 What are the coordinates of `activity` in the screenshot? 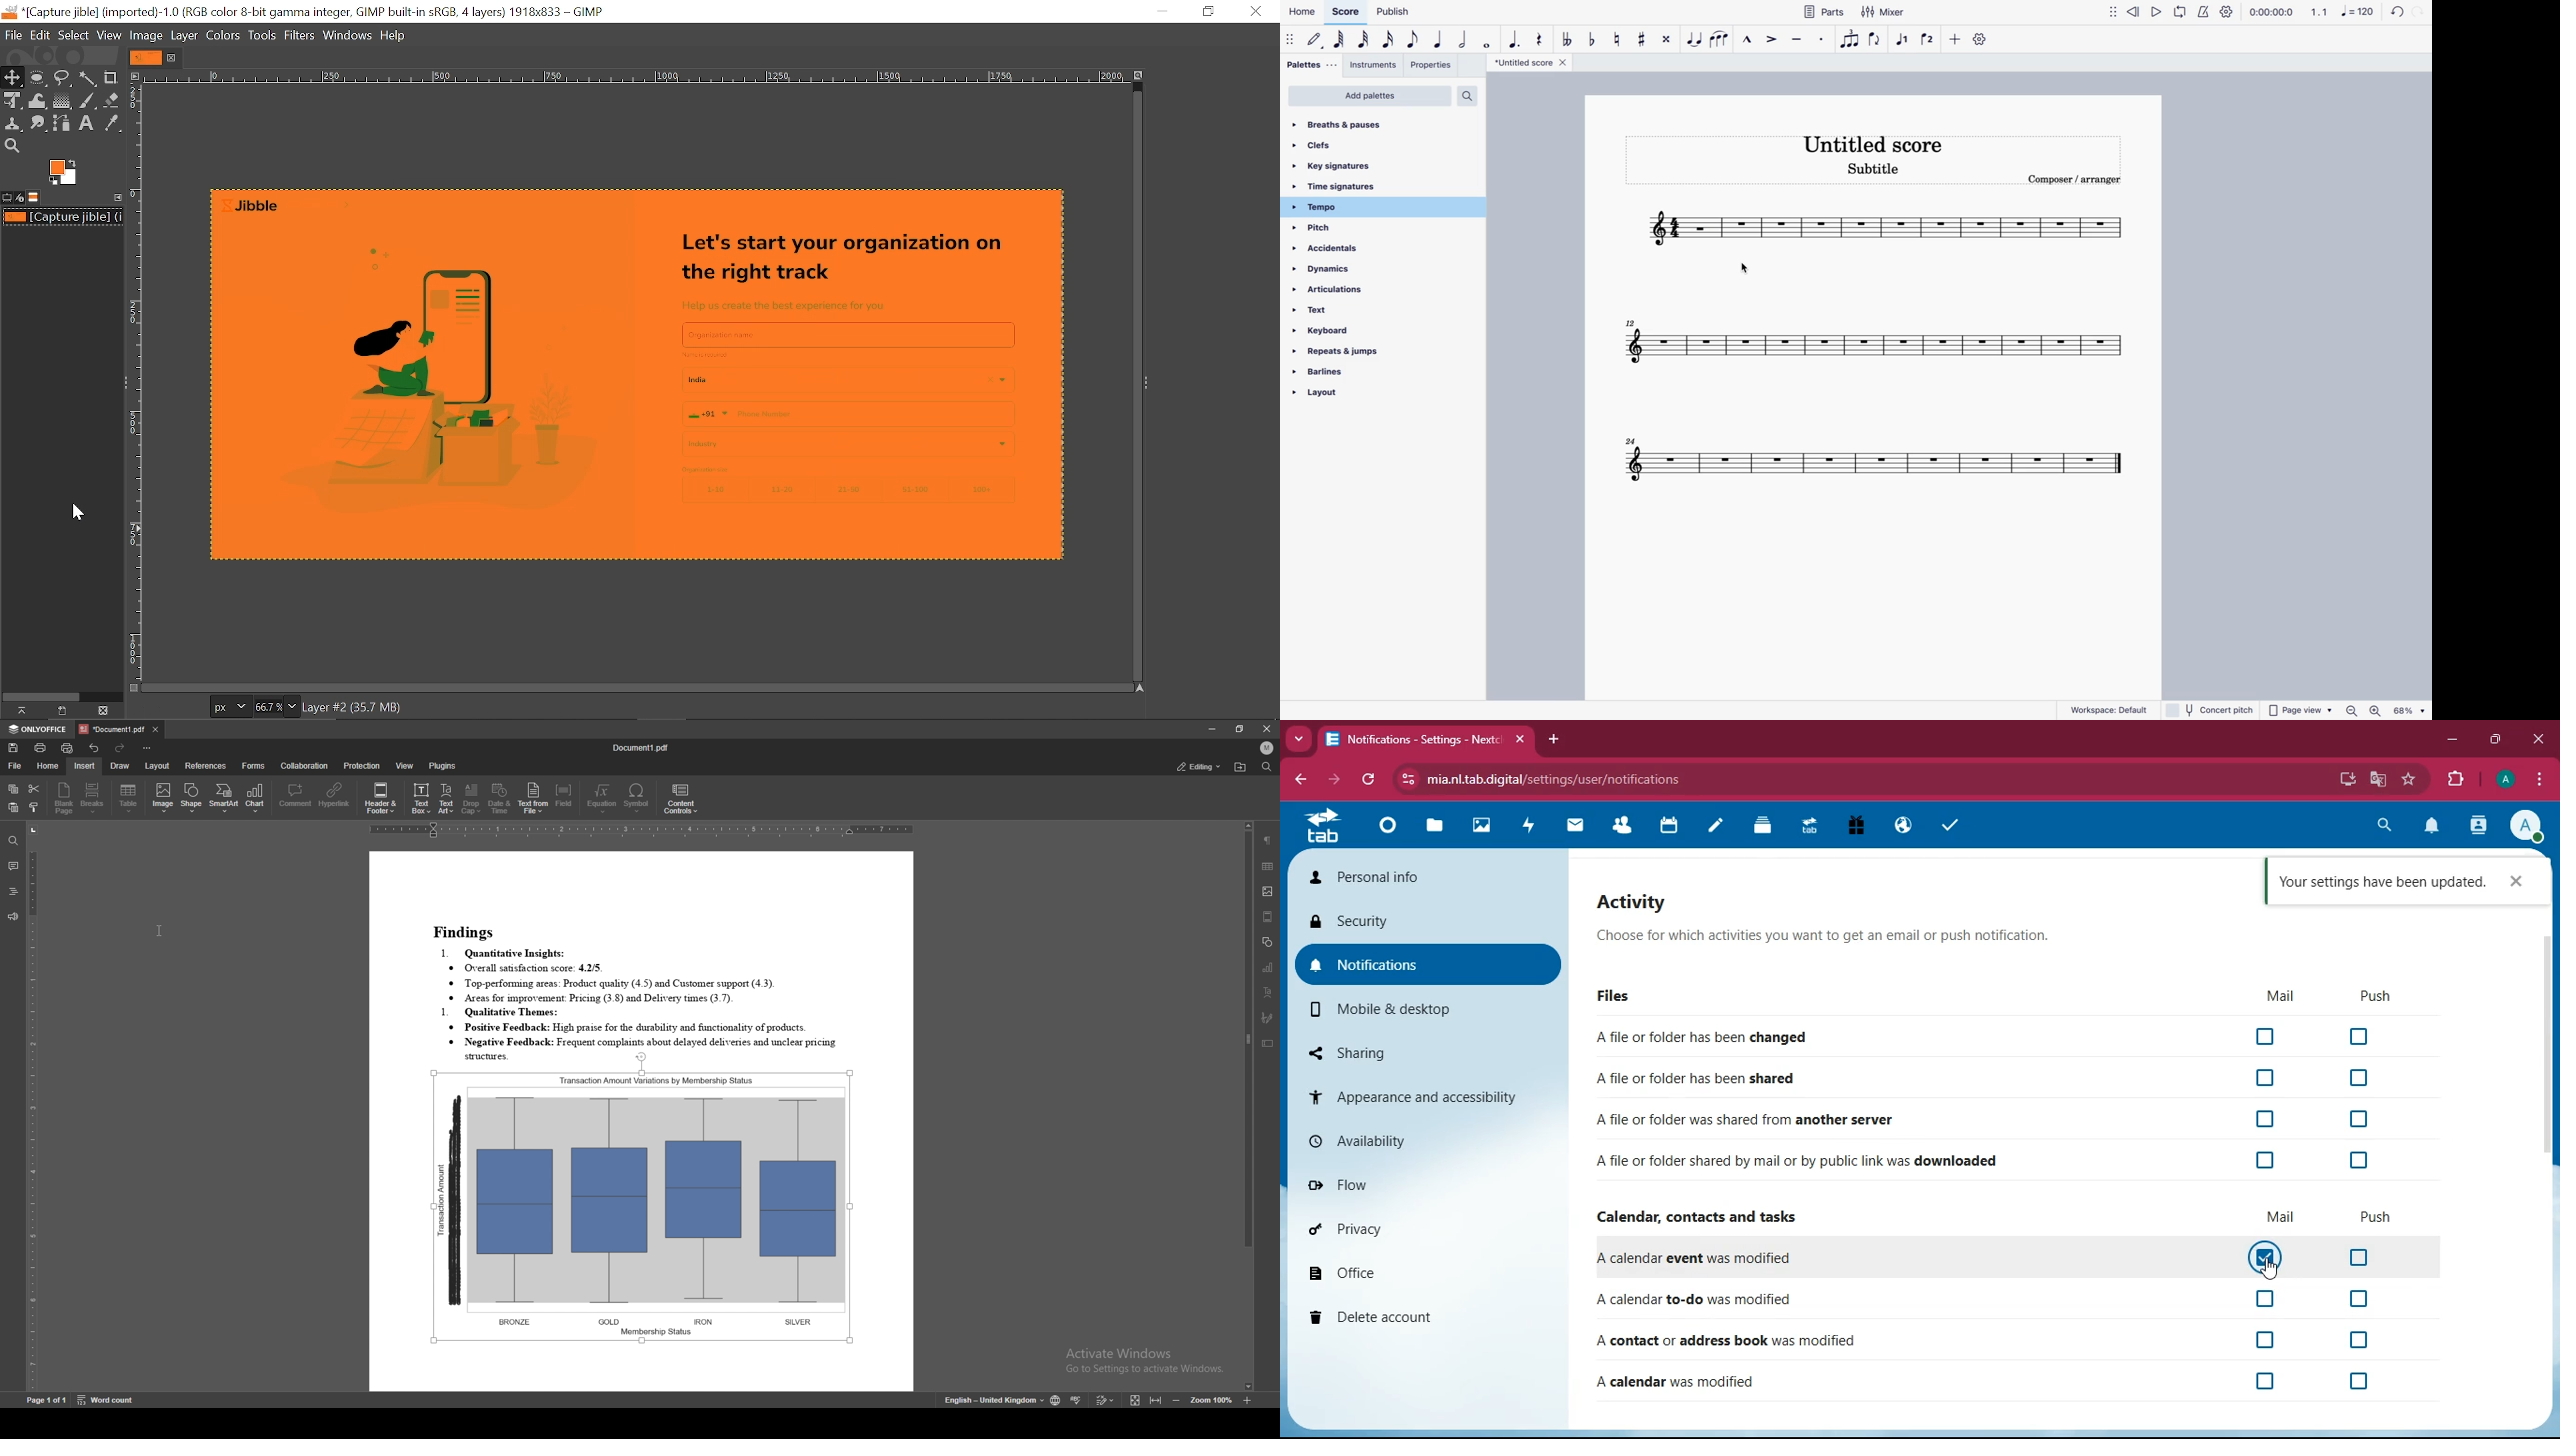 It's located at (1529, 828).